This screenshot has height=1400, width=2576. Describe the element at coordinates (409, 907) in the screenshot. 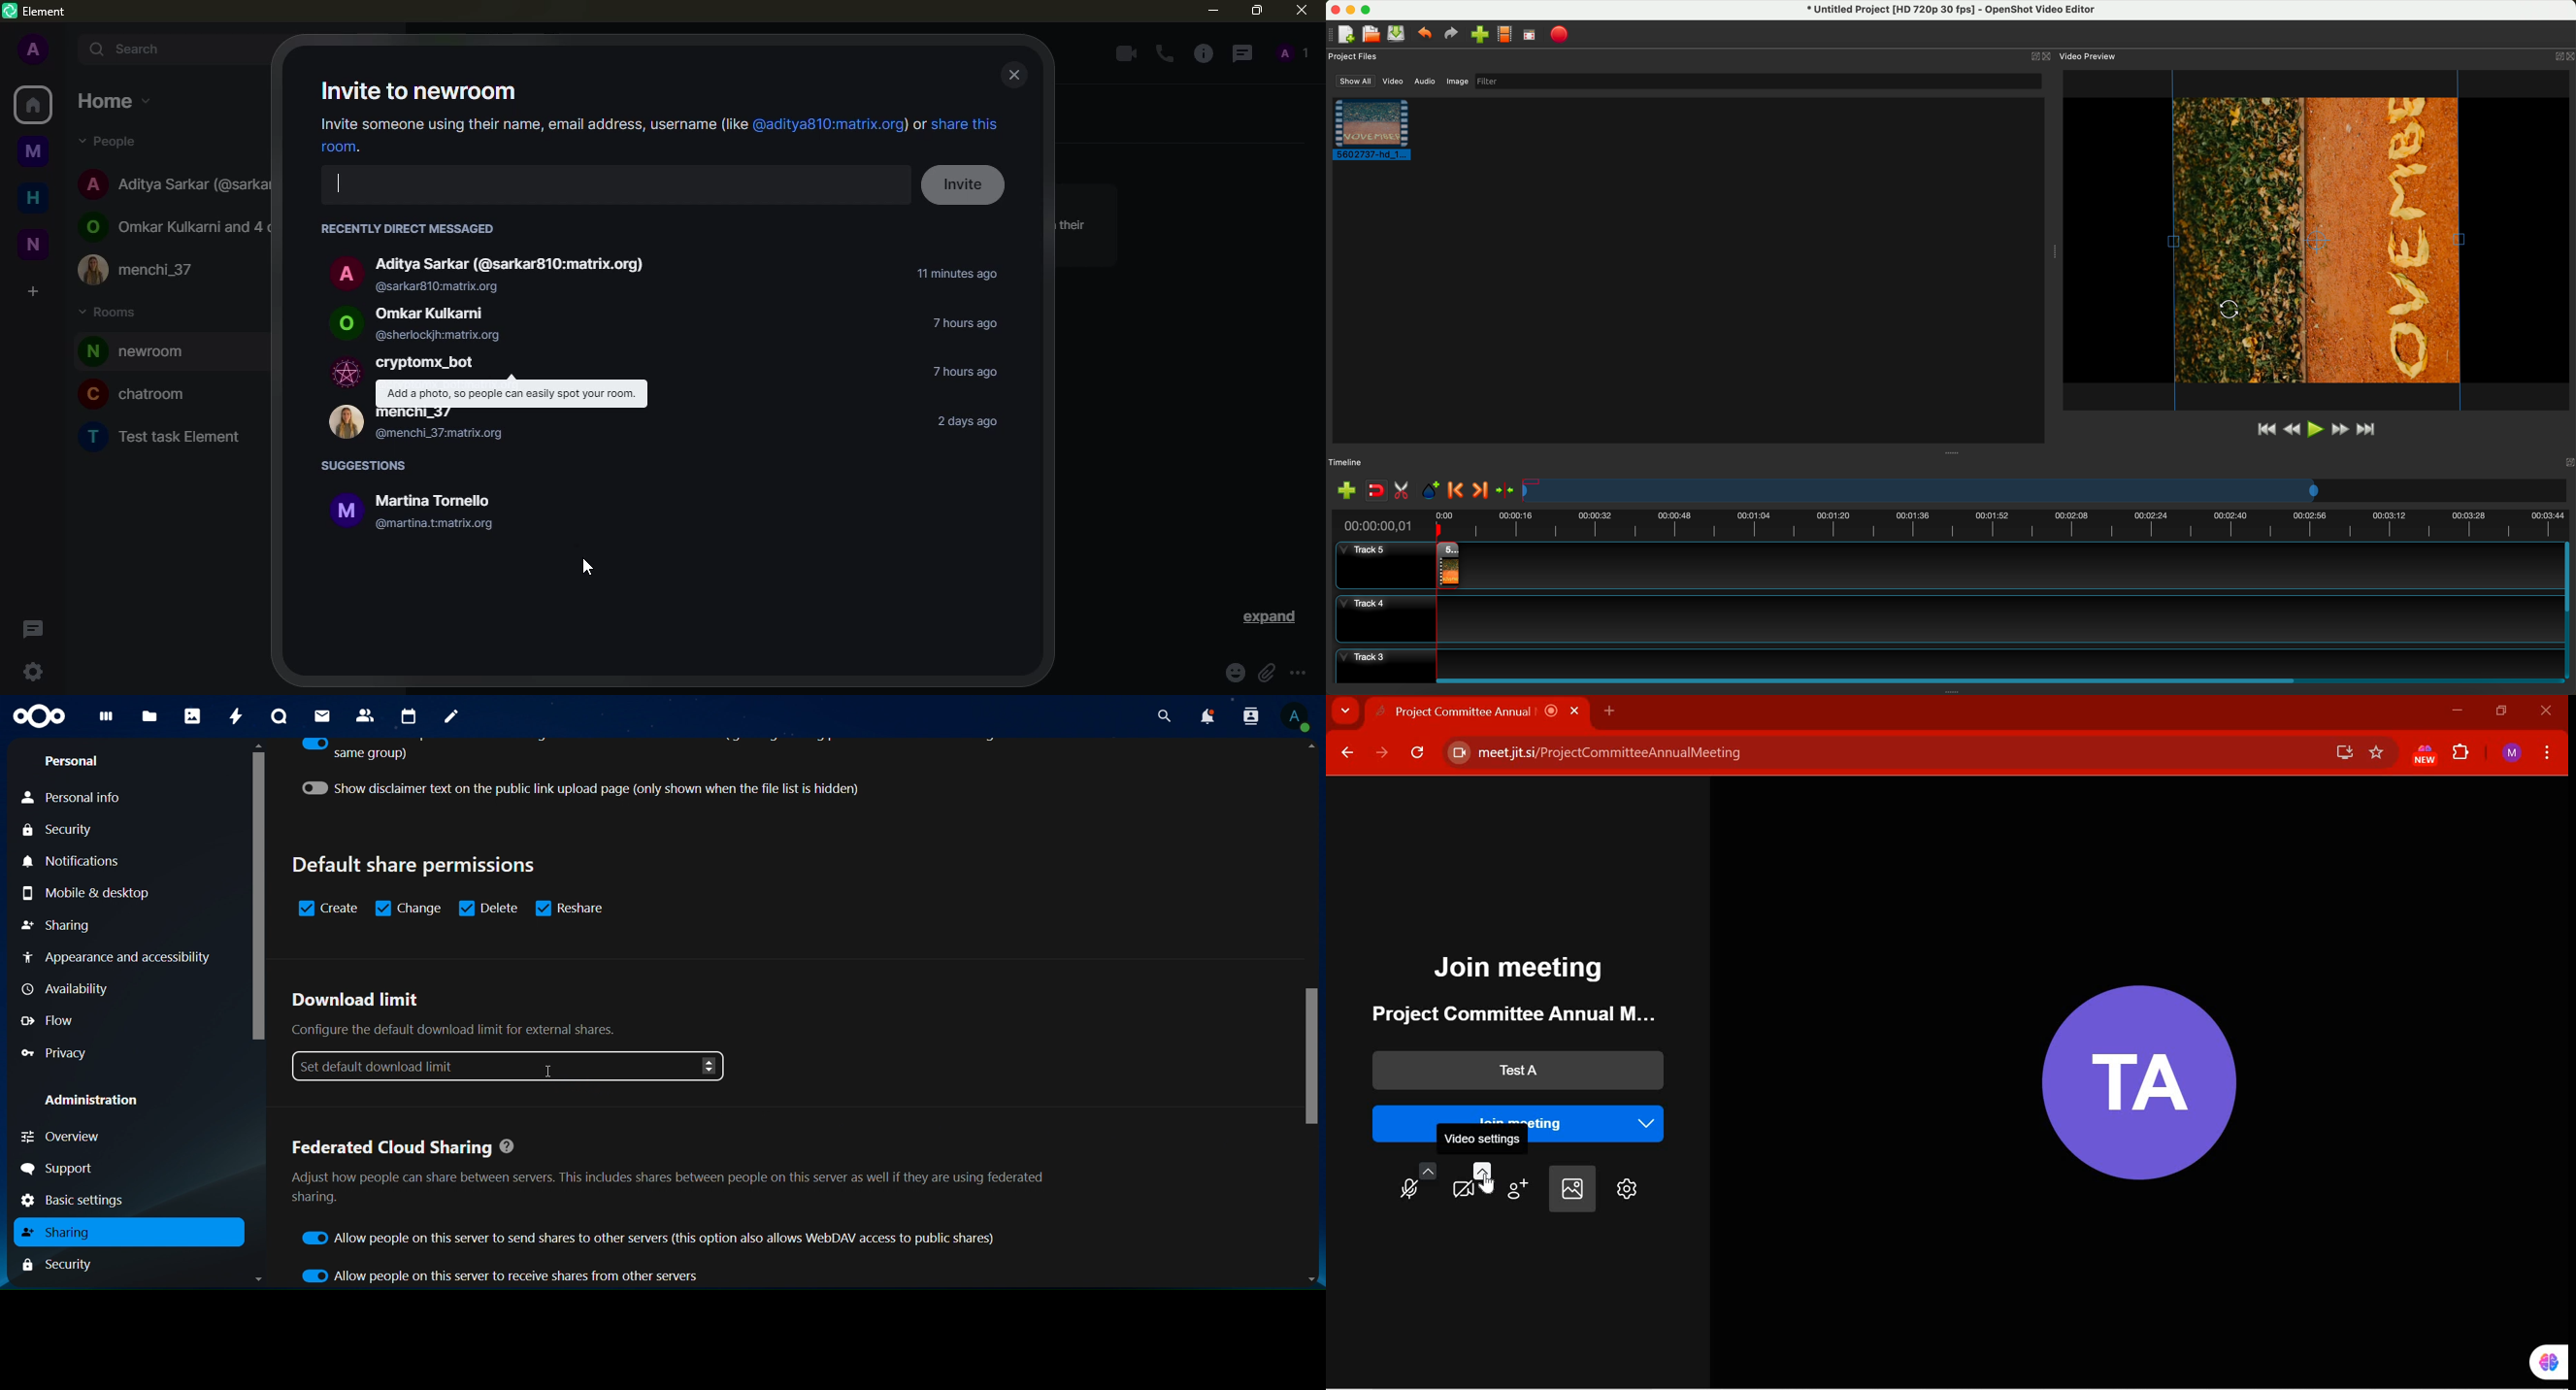

I see `change` at that location.